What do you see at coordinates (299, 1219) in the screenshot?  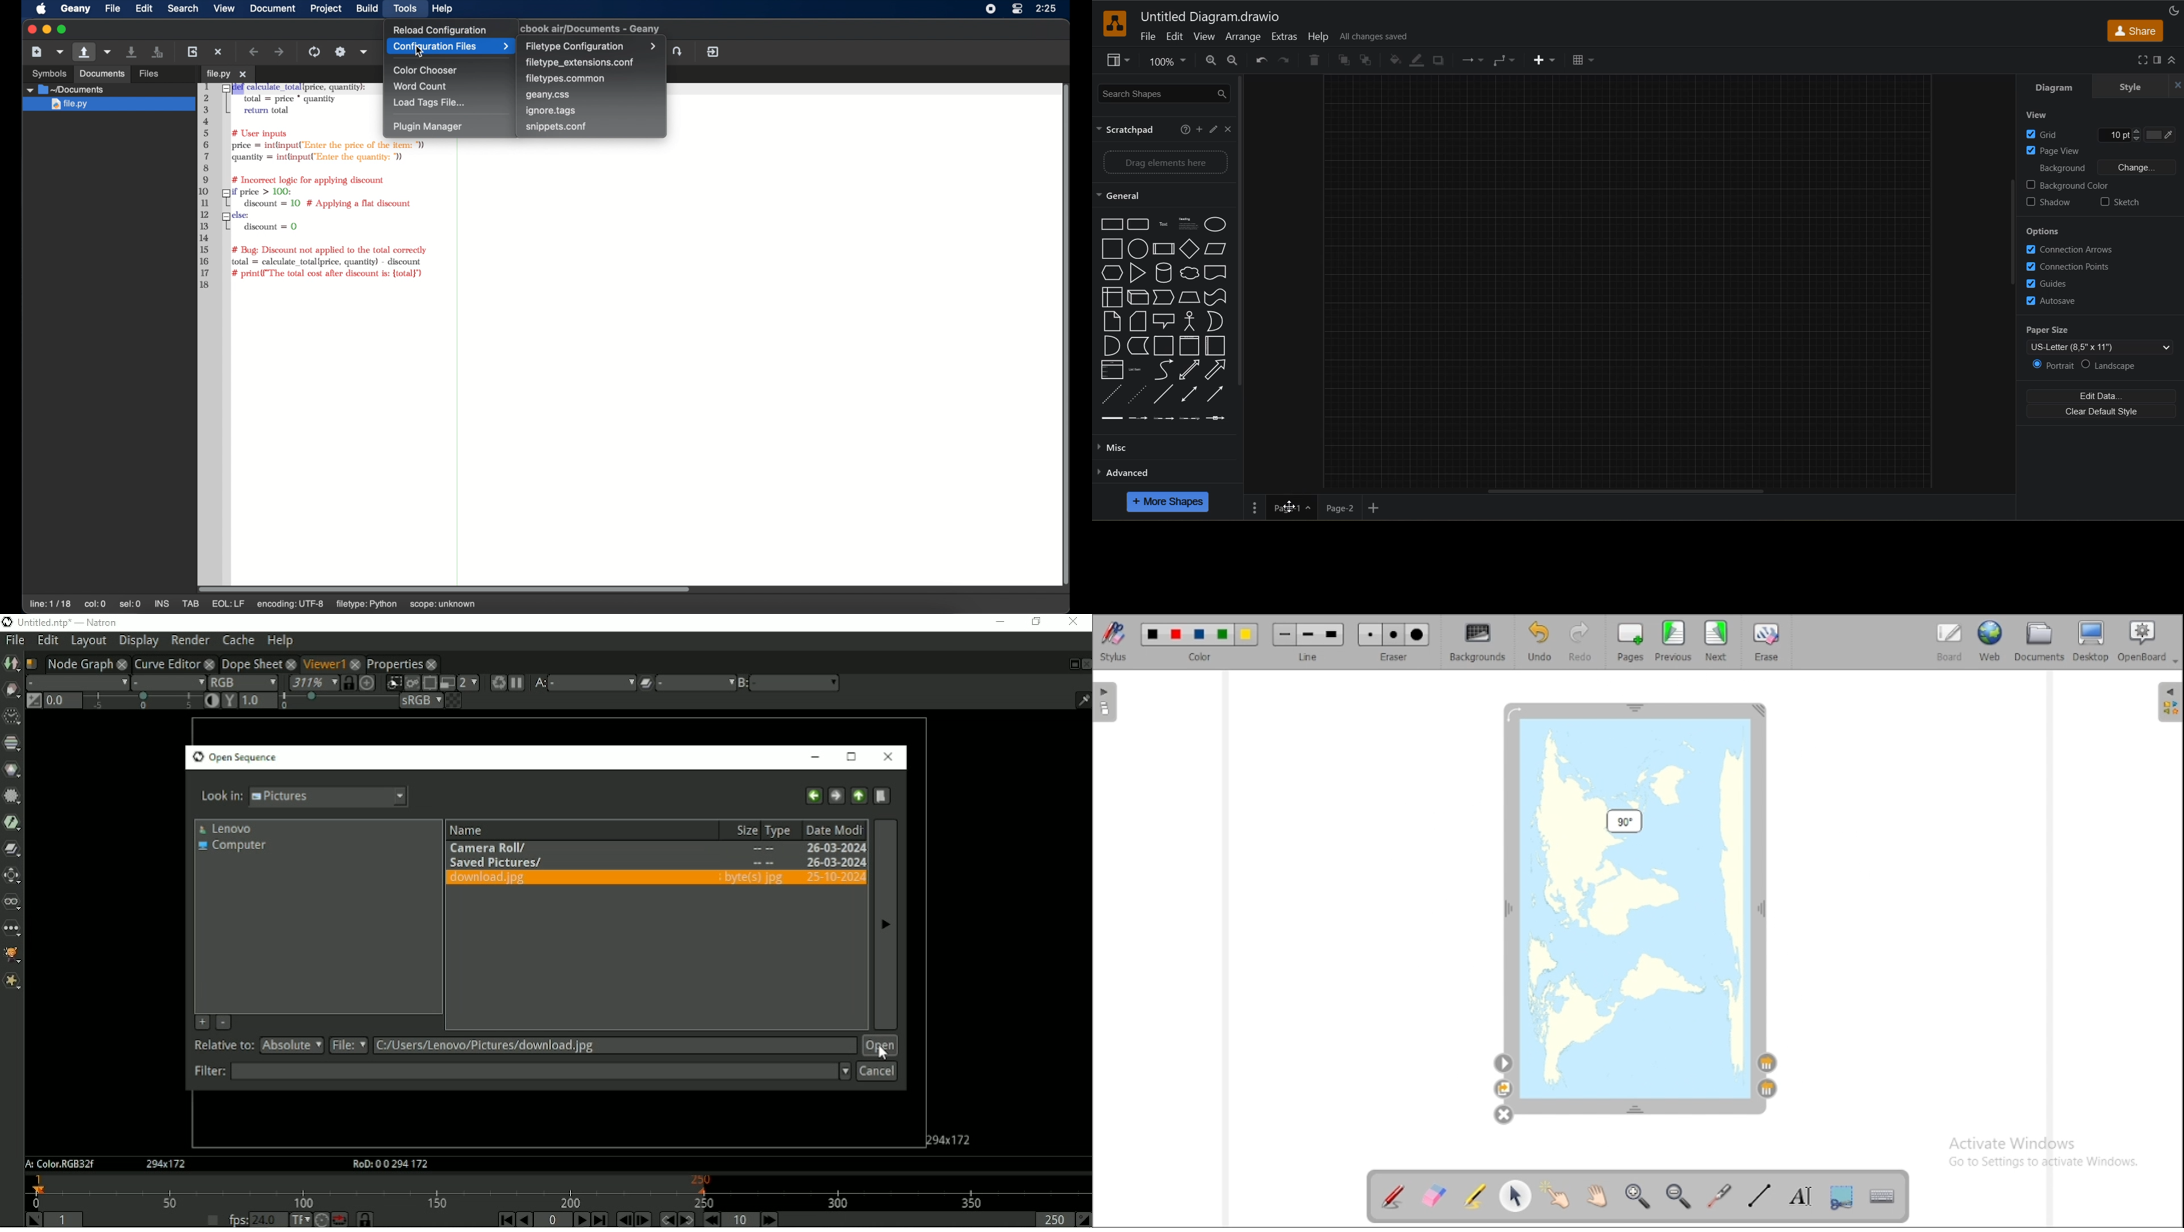 I see `Set time display format` at bounding box center [299, 1219].